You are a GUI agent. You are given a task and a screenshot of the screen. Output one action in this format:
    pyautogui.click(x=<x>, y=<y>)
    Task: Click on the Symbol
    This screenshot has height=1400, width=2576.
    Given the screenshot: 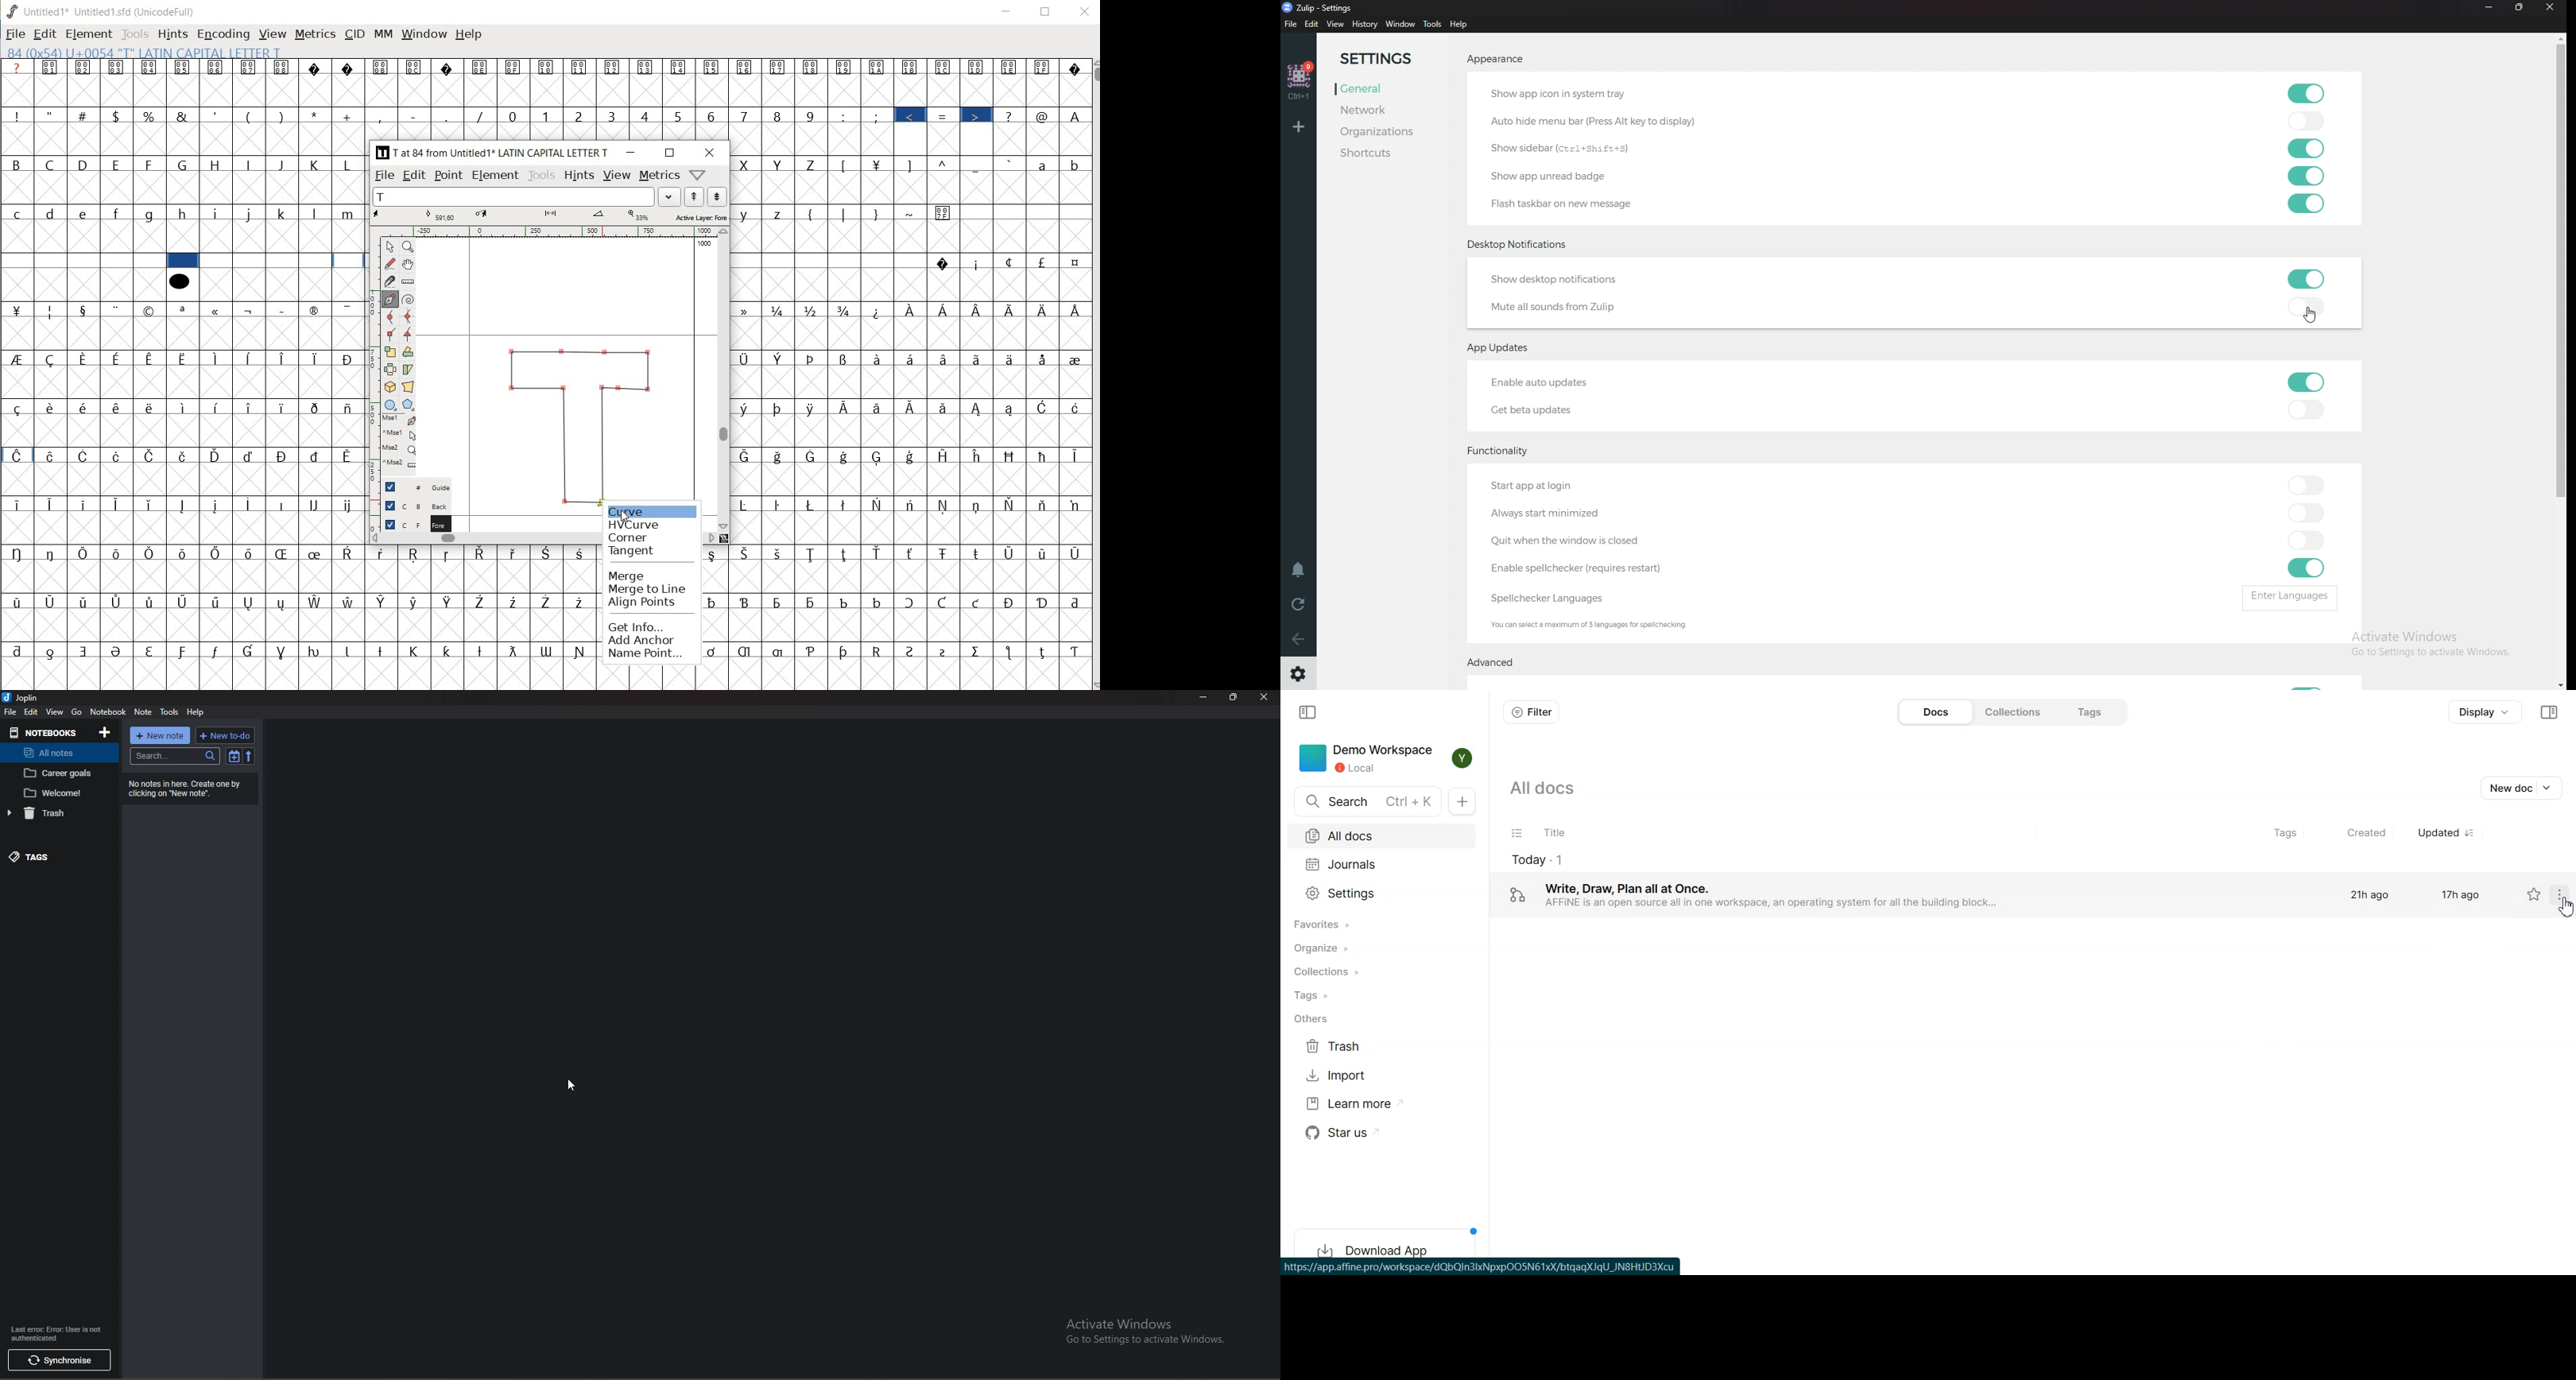 What is the action you would take?
    pyautogui.click(x=481, y=600)
    